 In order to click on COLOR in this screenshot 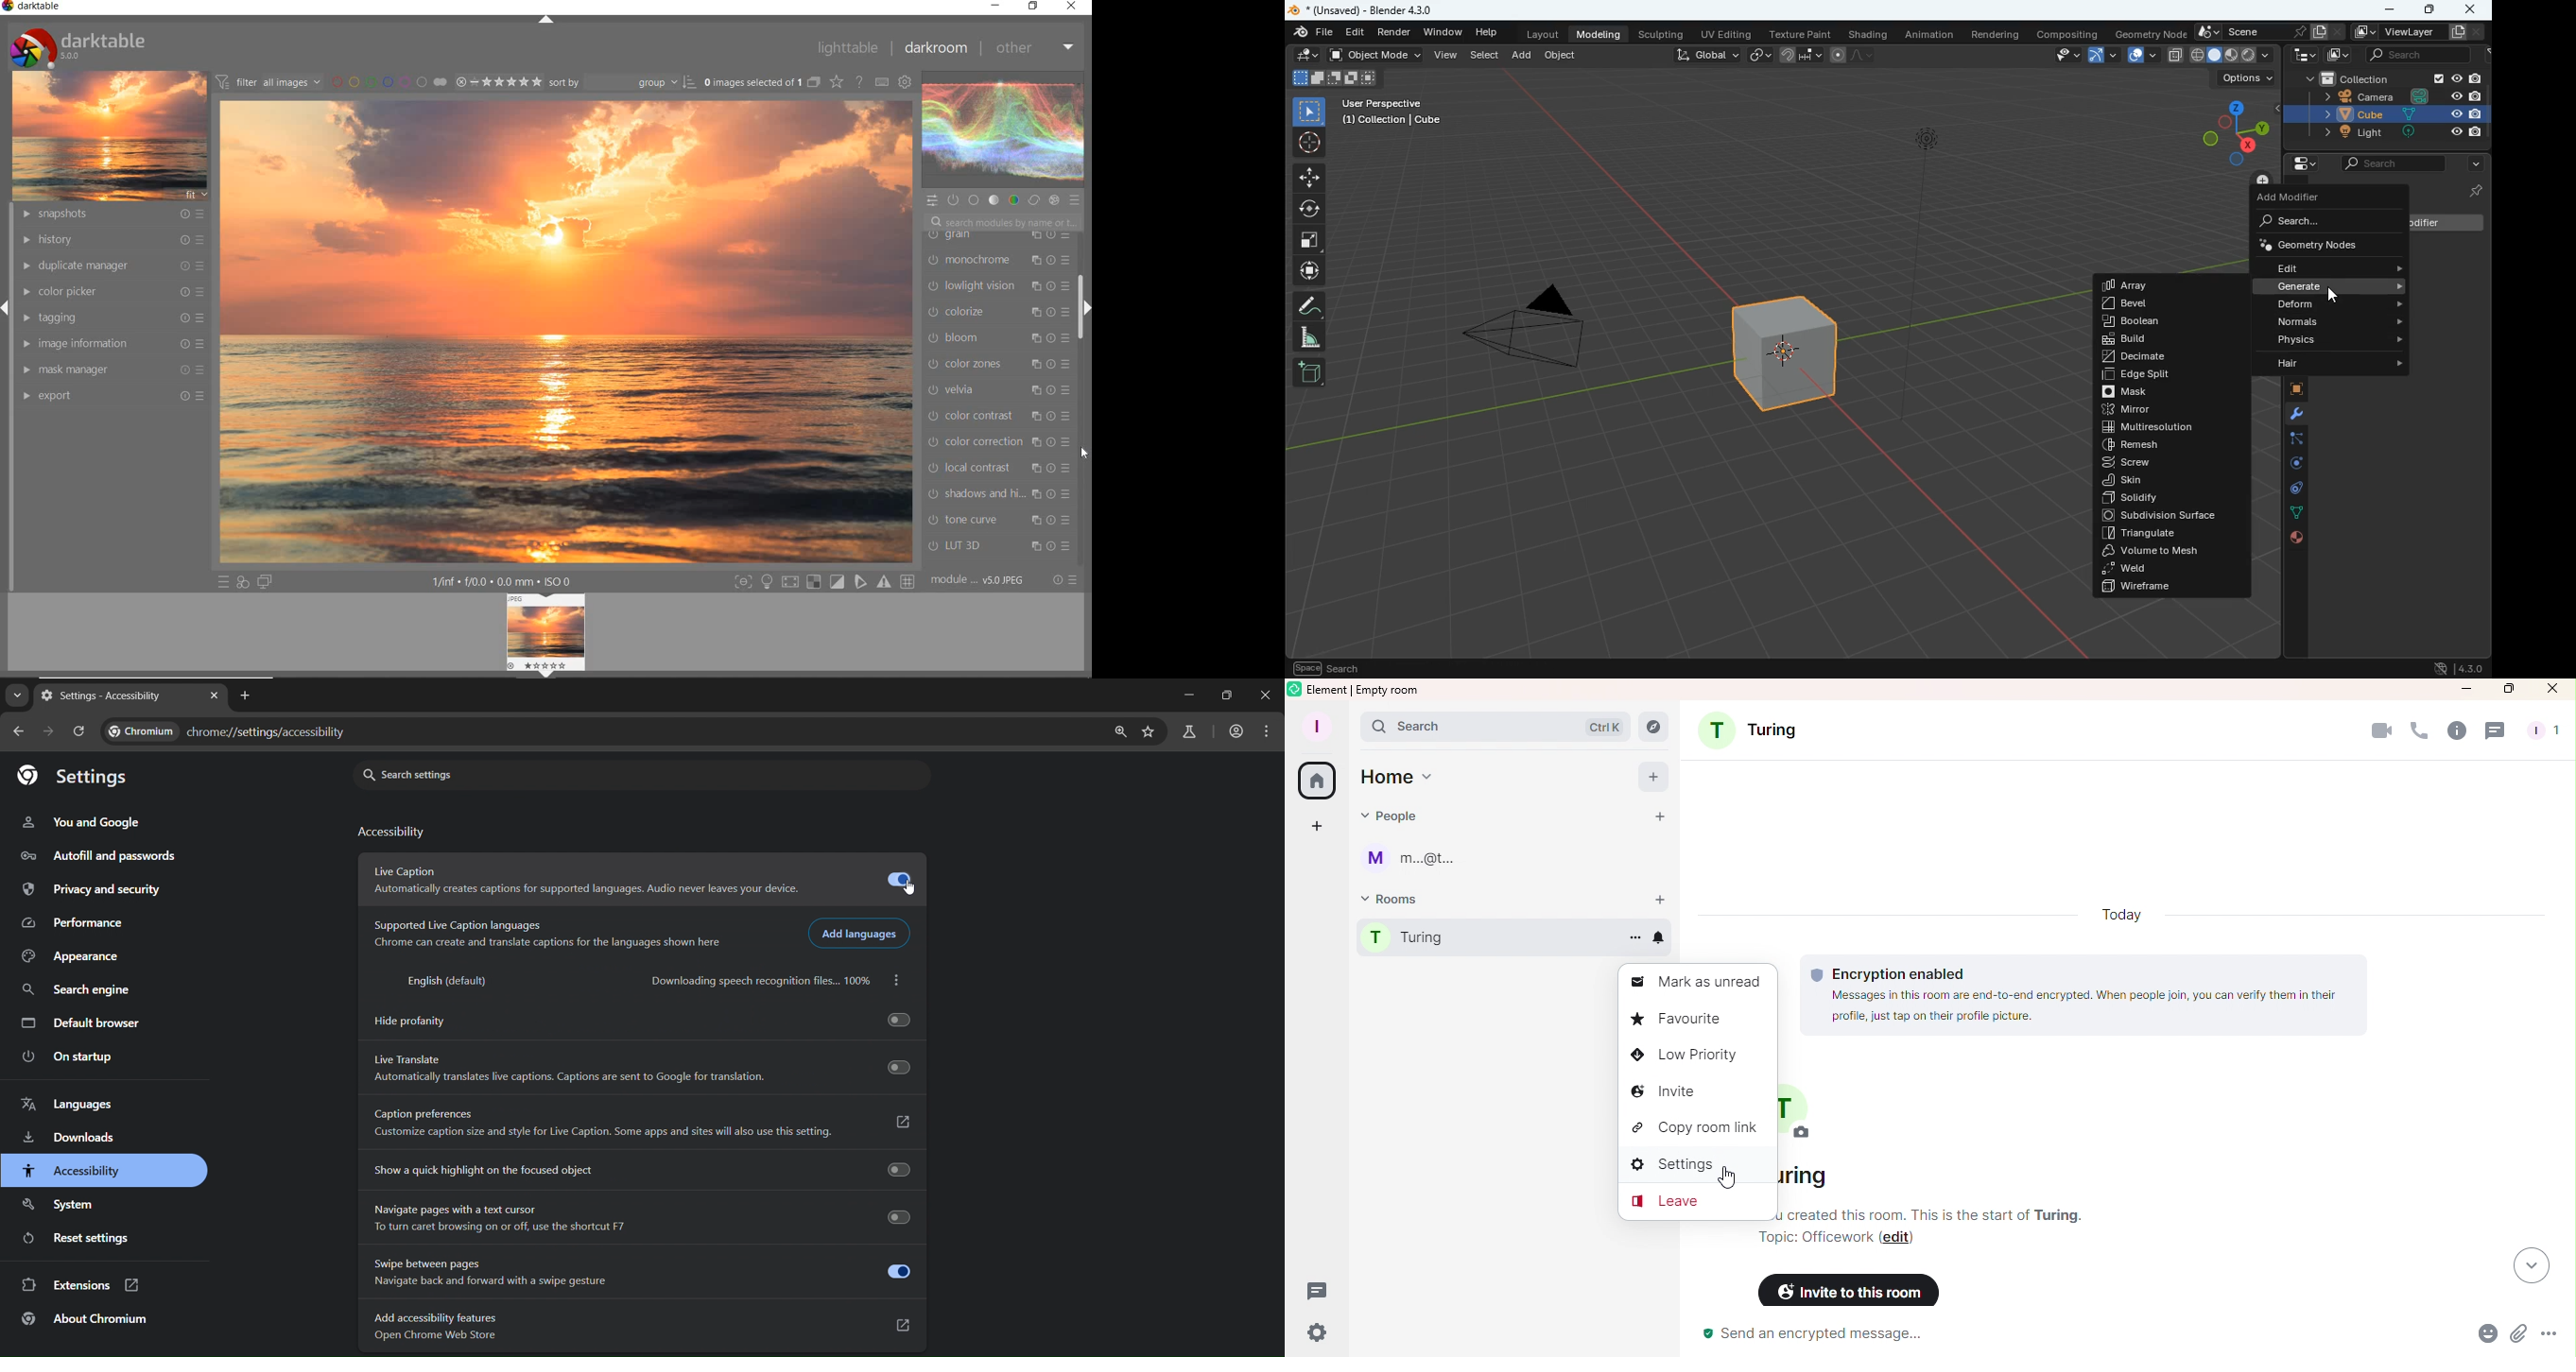, I will do `click(1012, 200)`.